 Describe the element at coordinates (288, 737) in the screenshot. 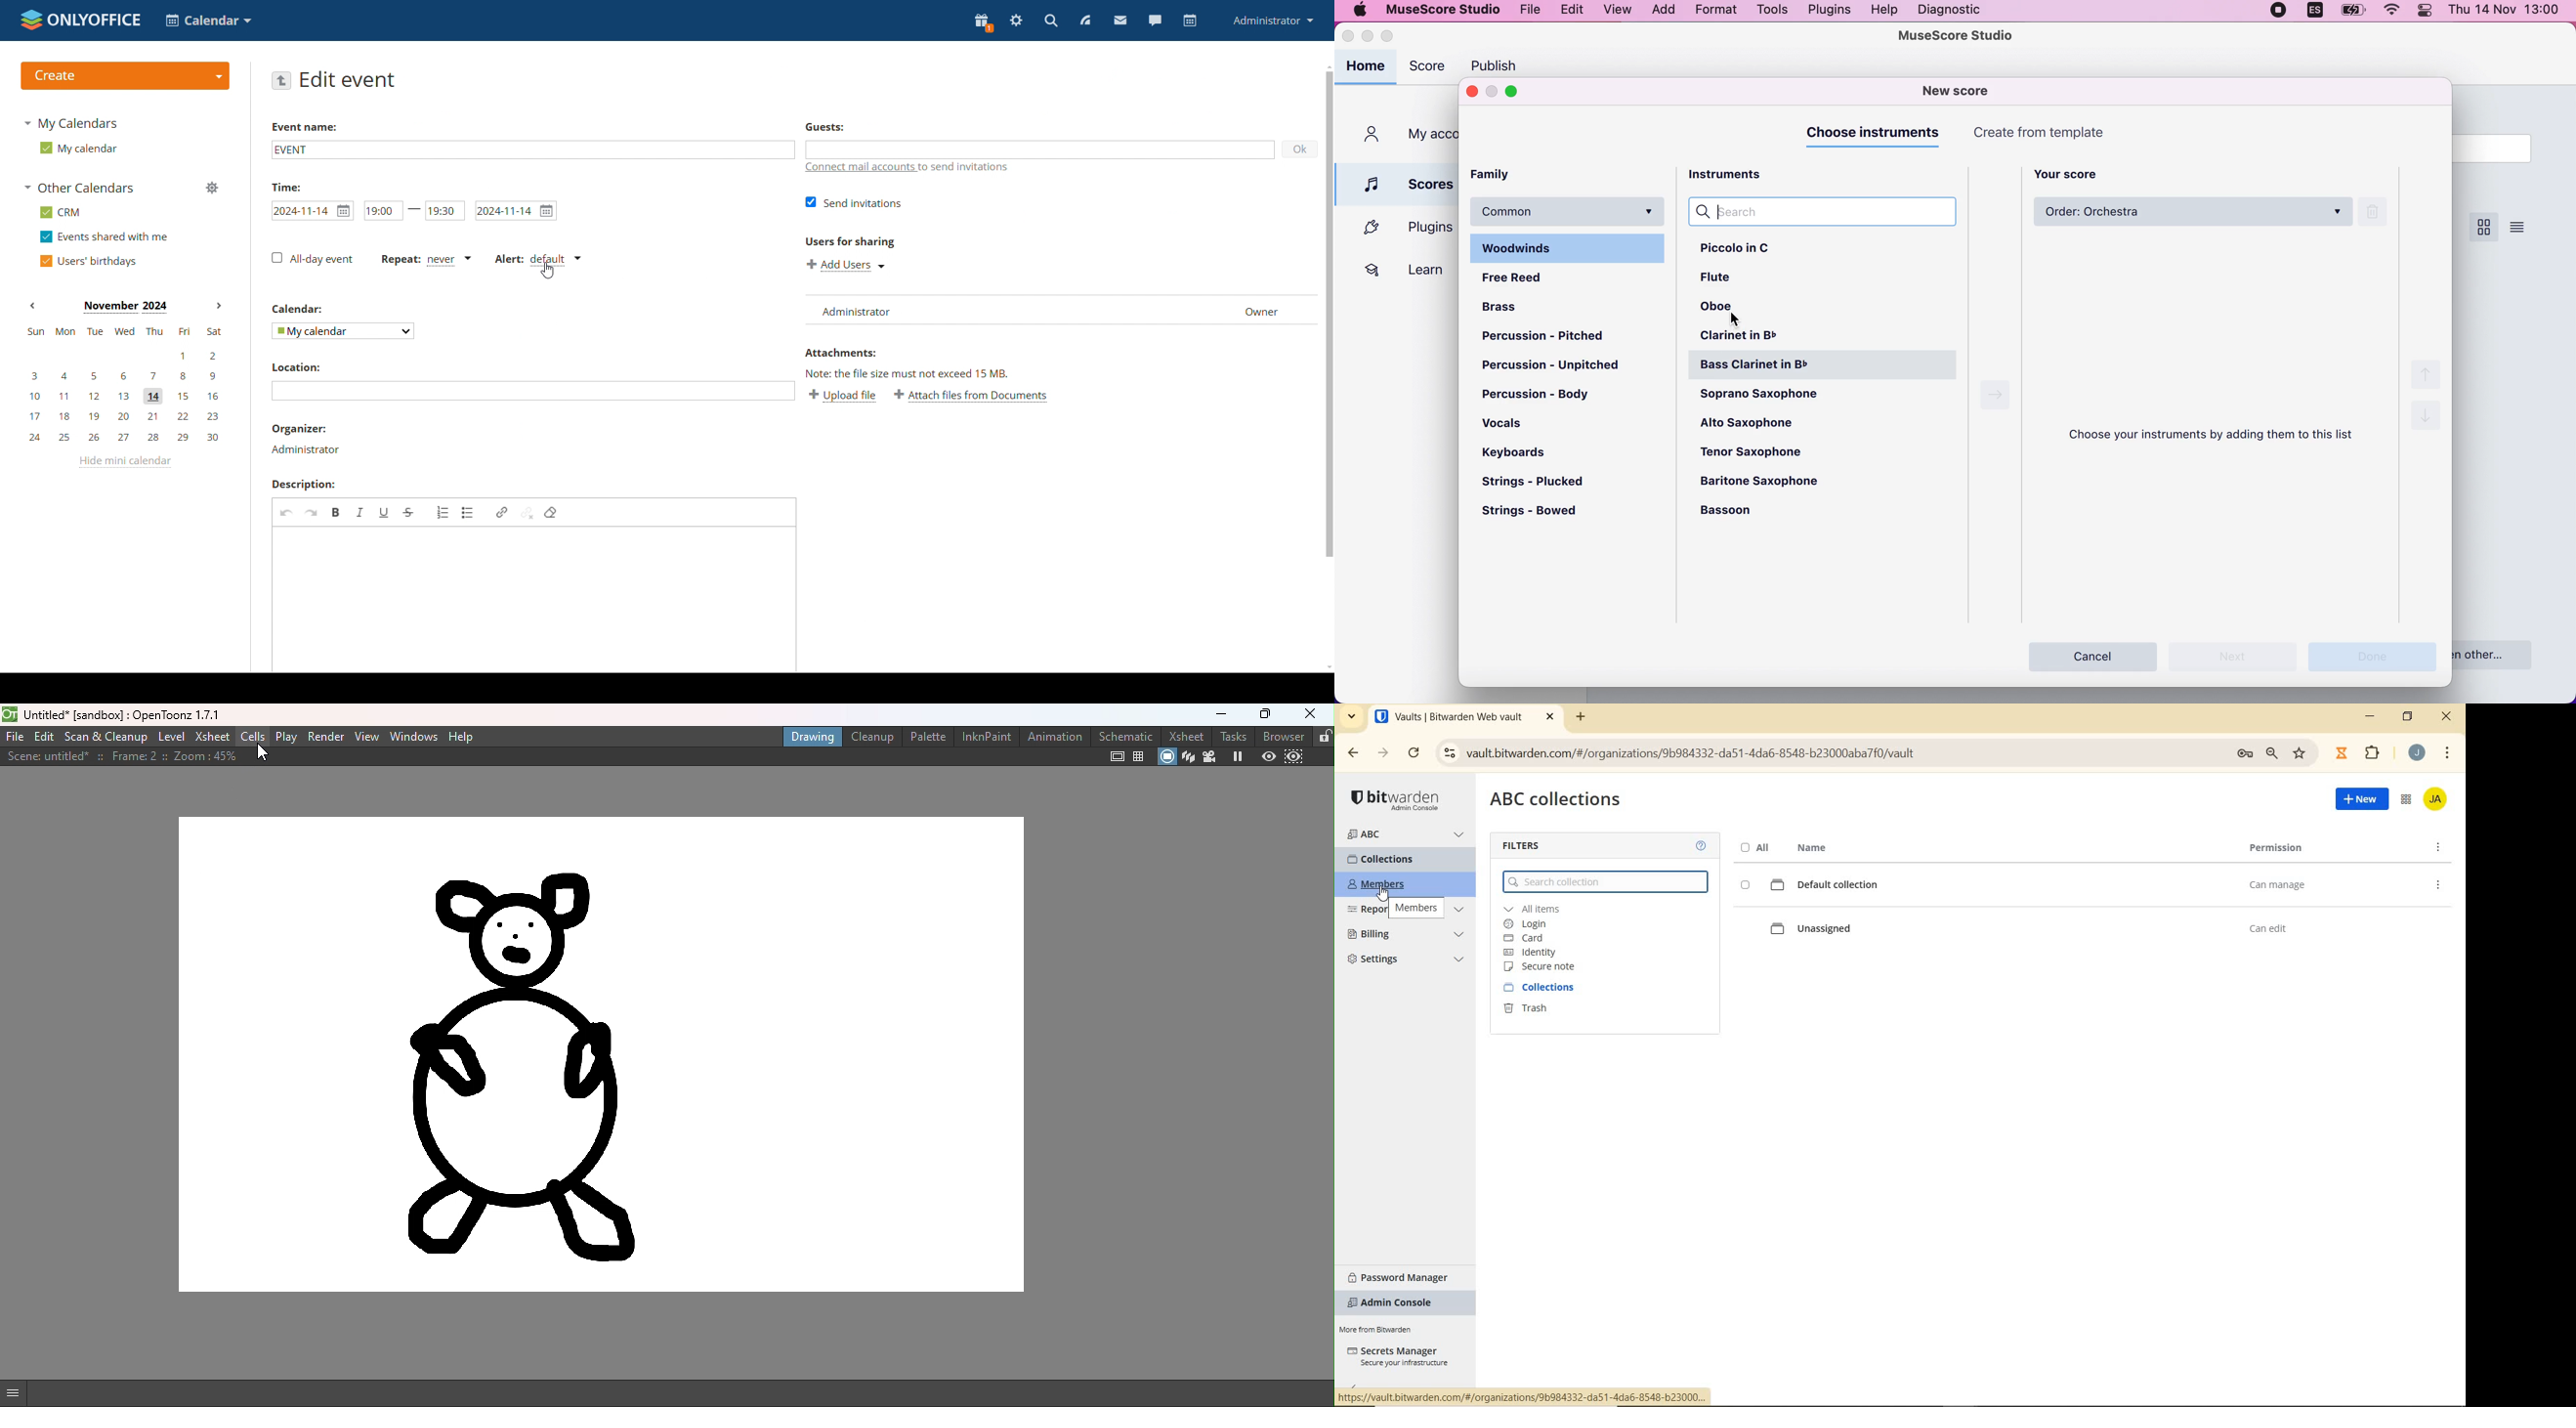

I see `Play` at that location.